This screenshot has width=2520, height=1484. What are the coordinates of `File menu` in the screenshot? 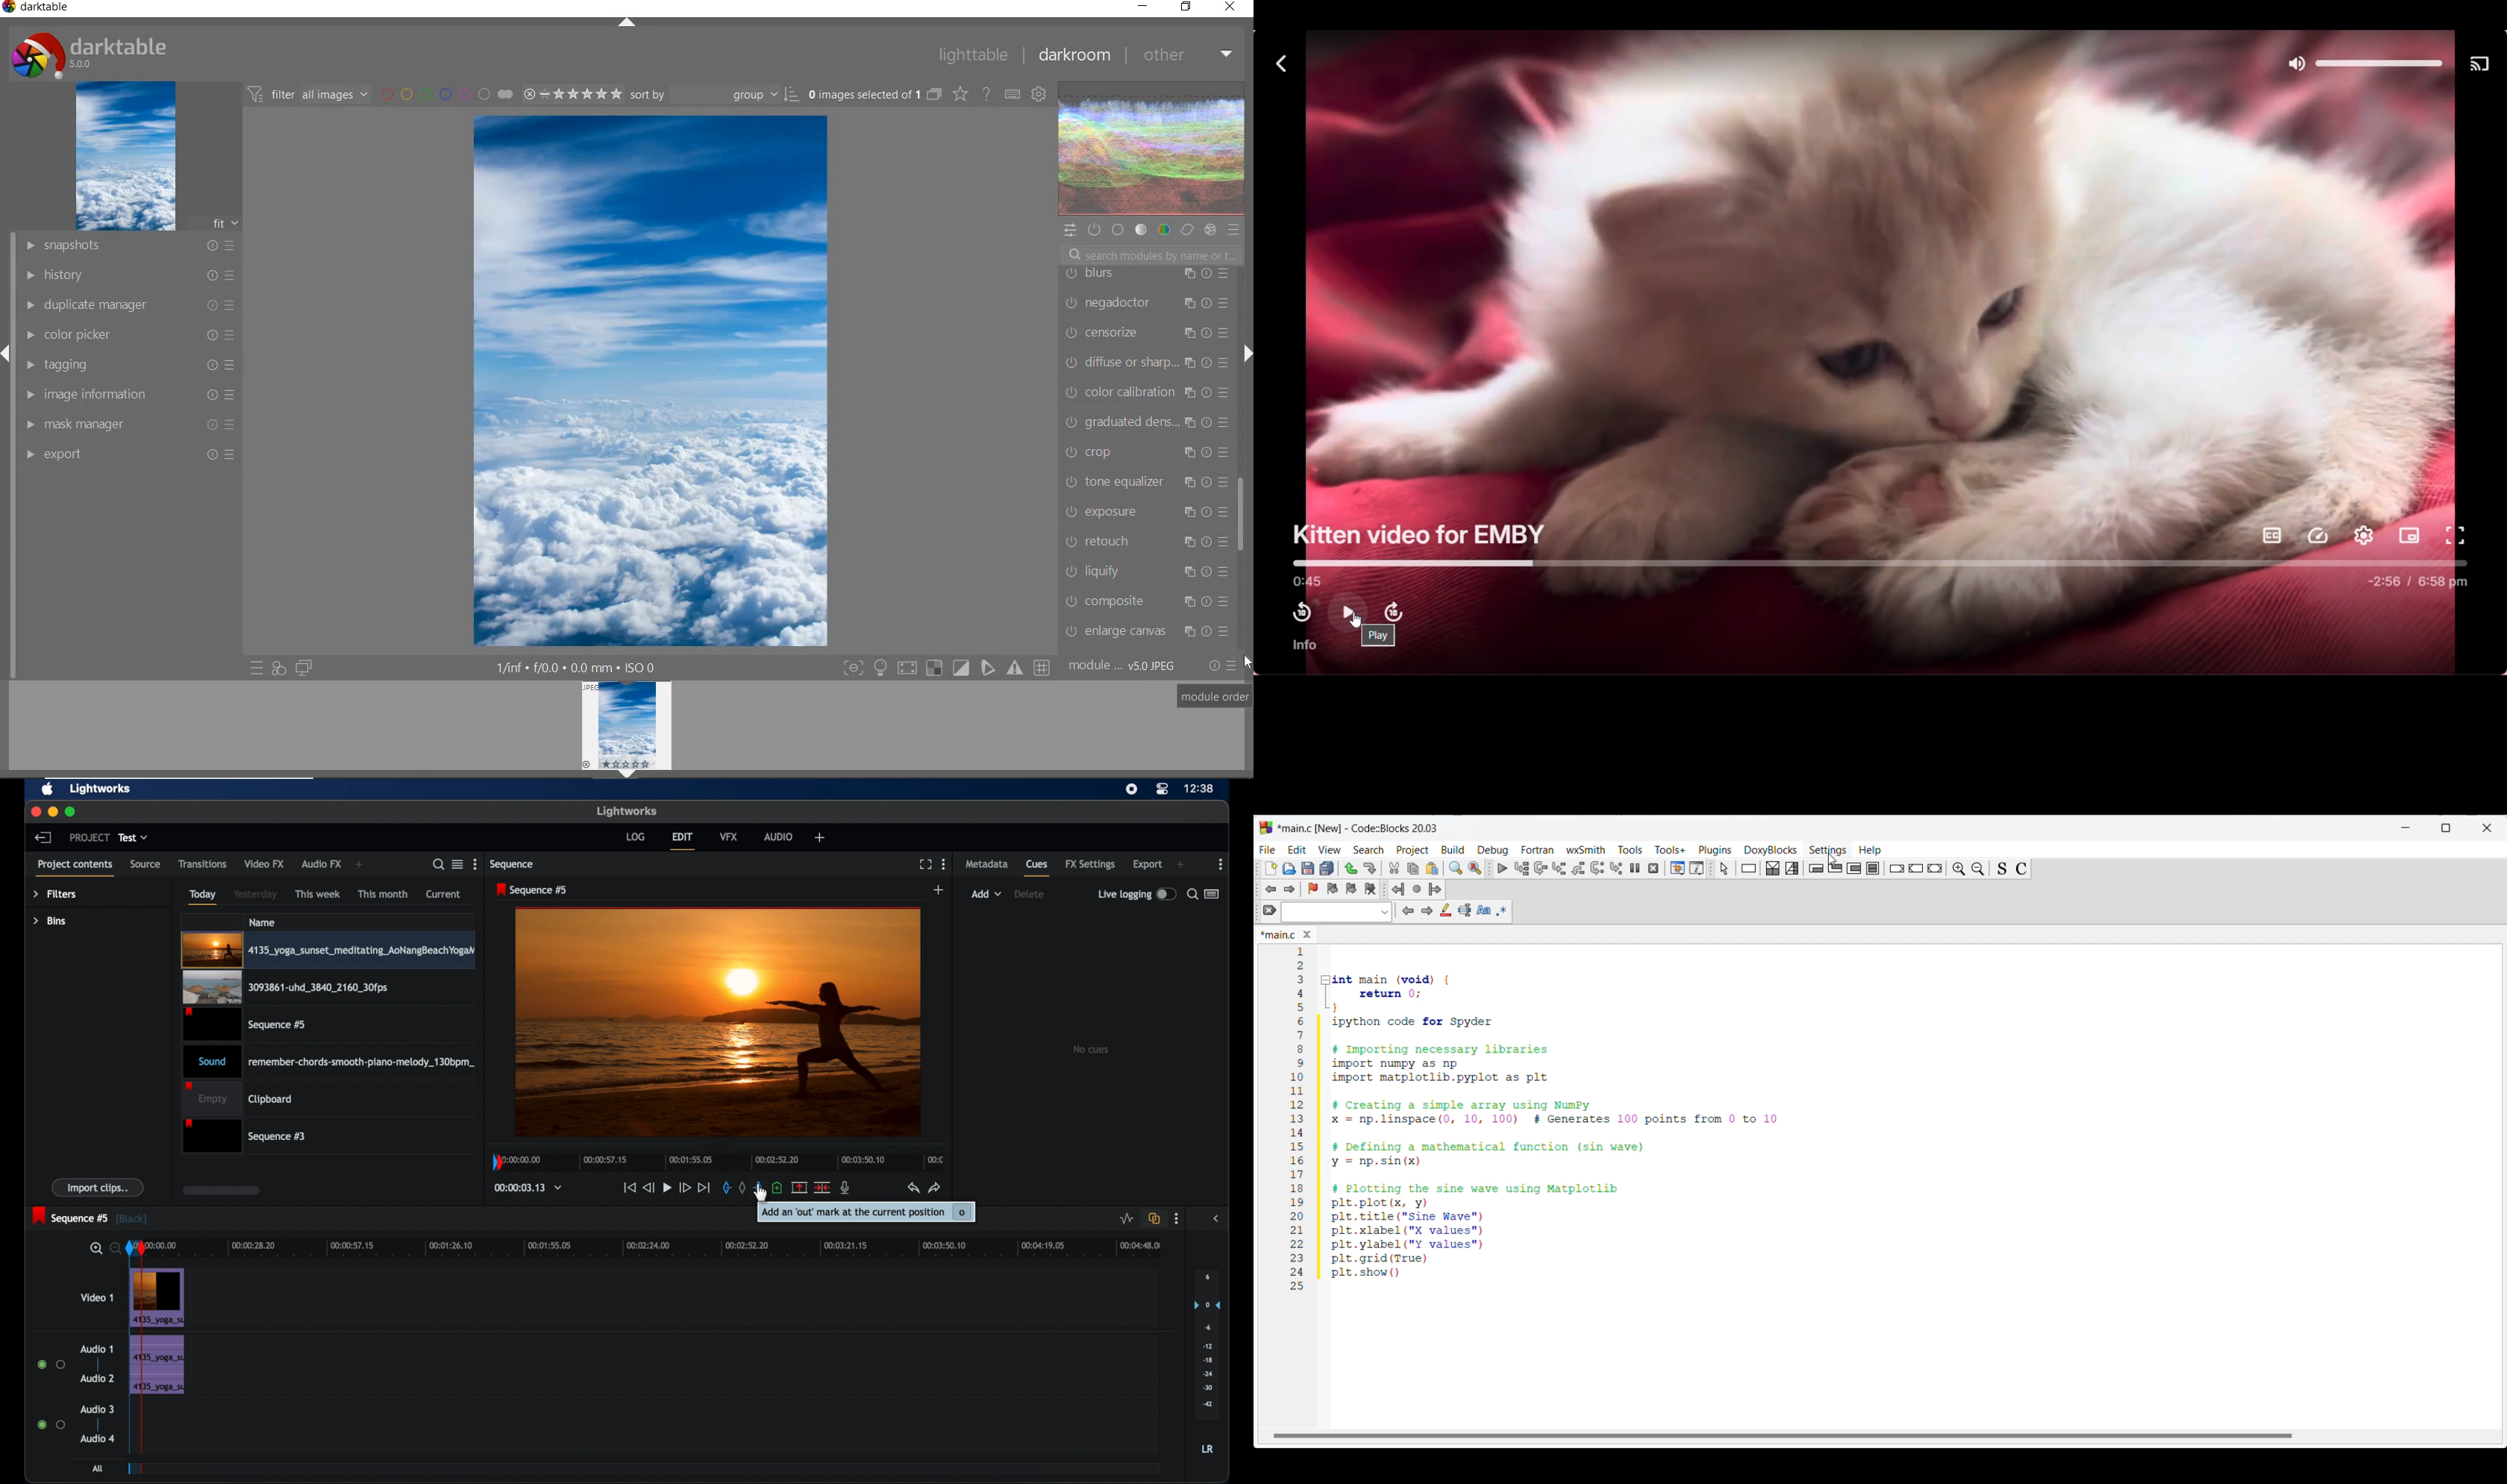 It's located at (1267, 849).